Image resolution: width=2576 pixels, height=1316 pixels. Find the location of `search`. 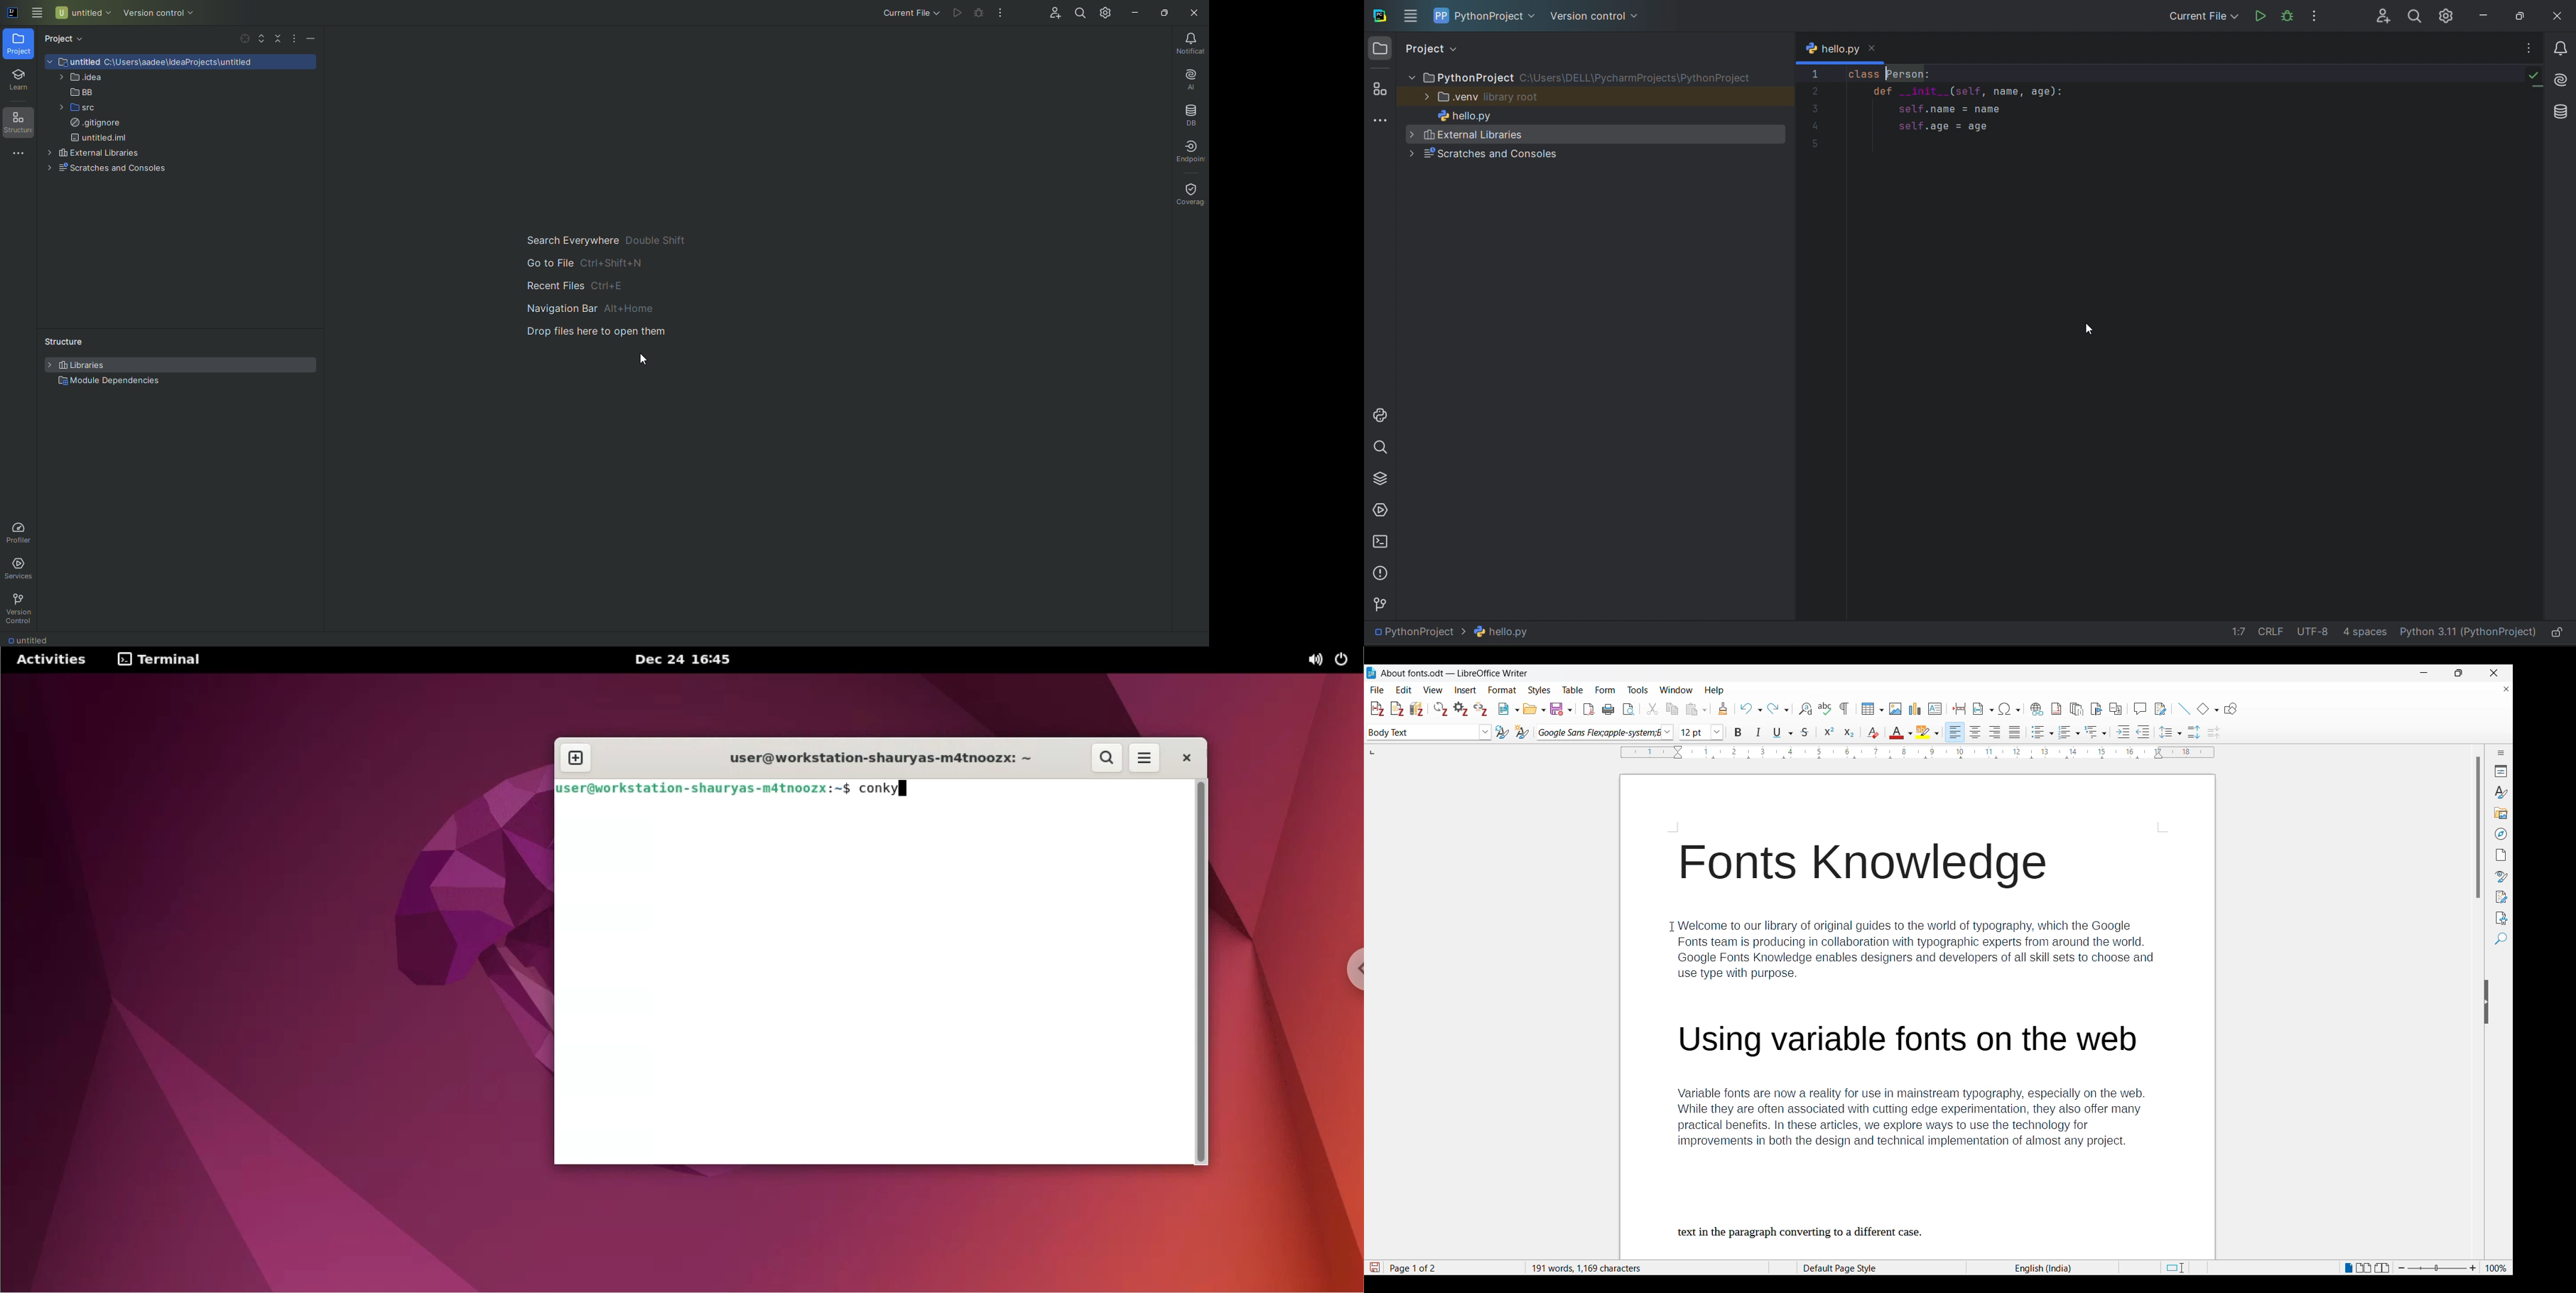

search is located at coordinates (1380, 447).